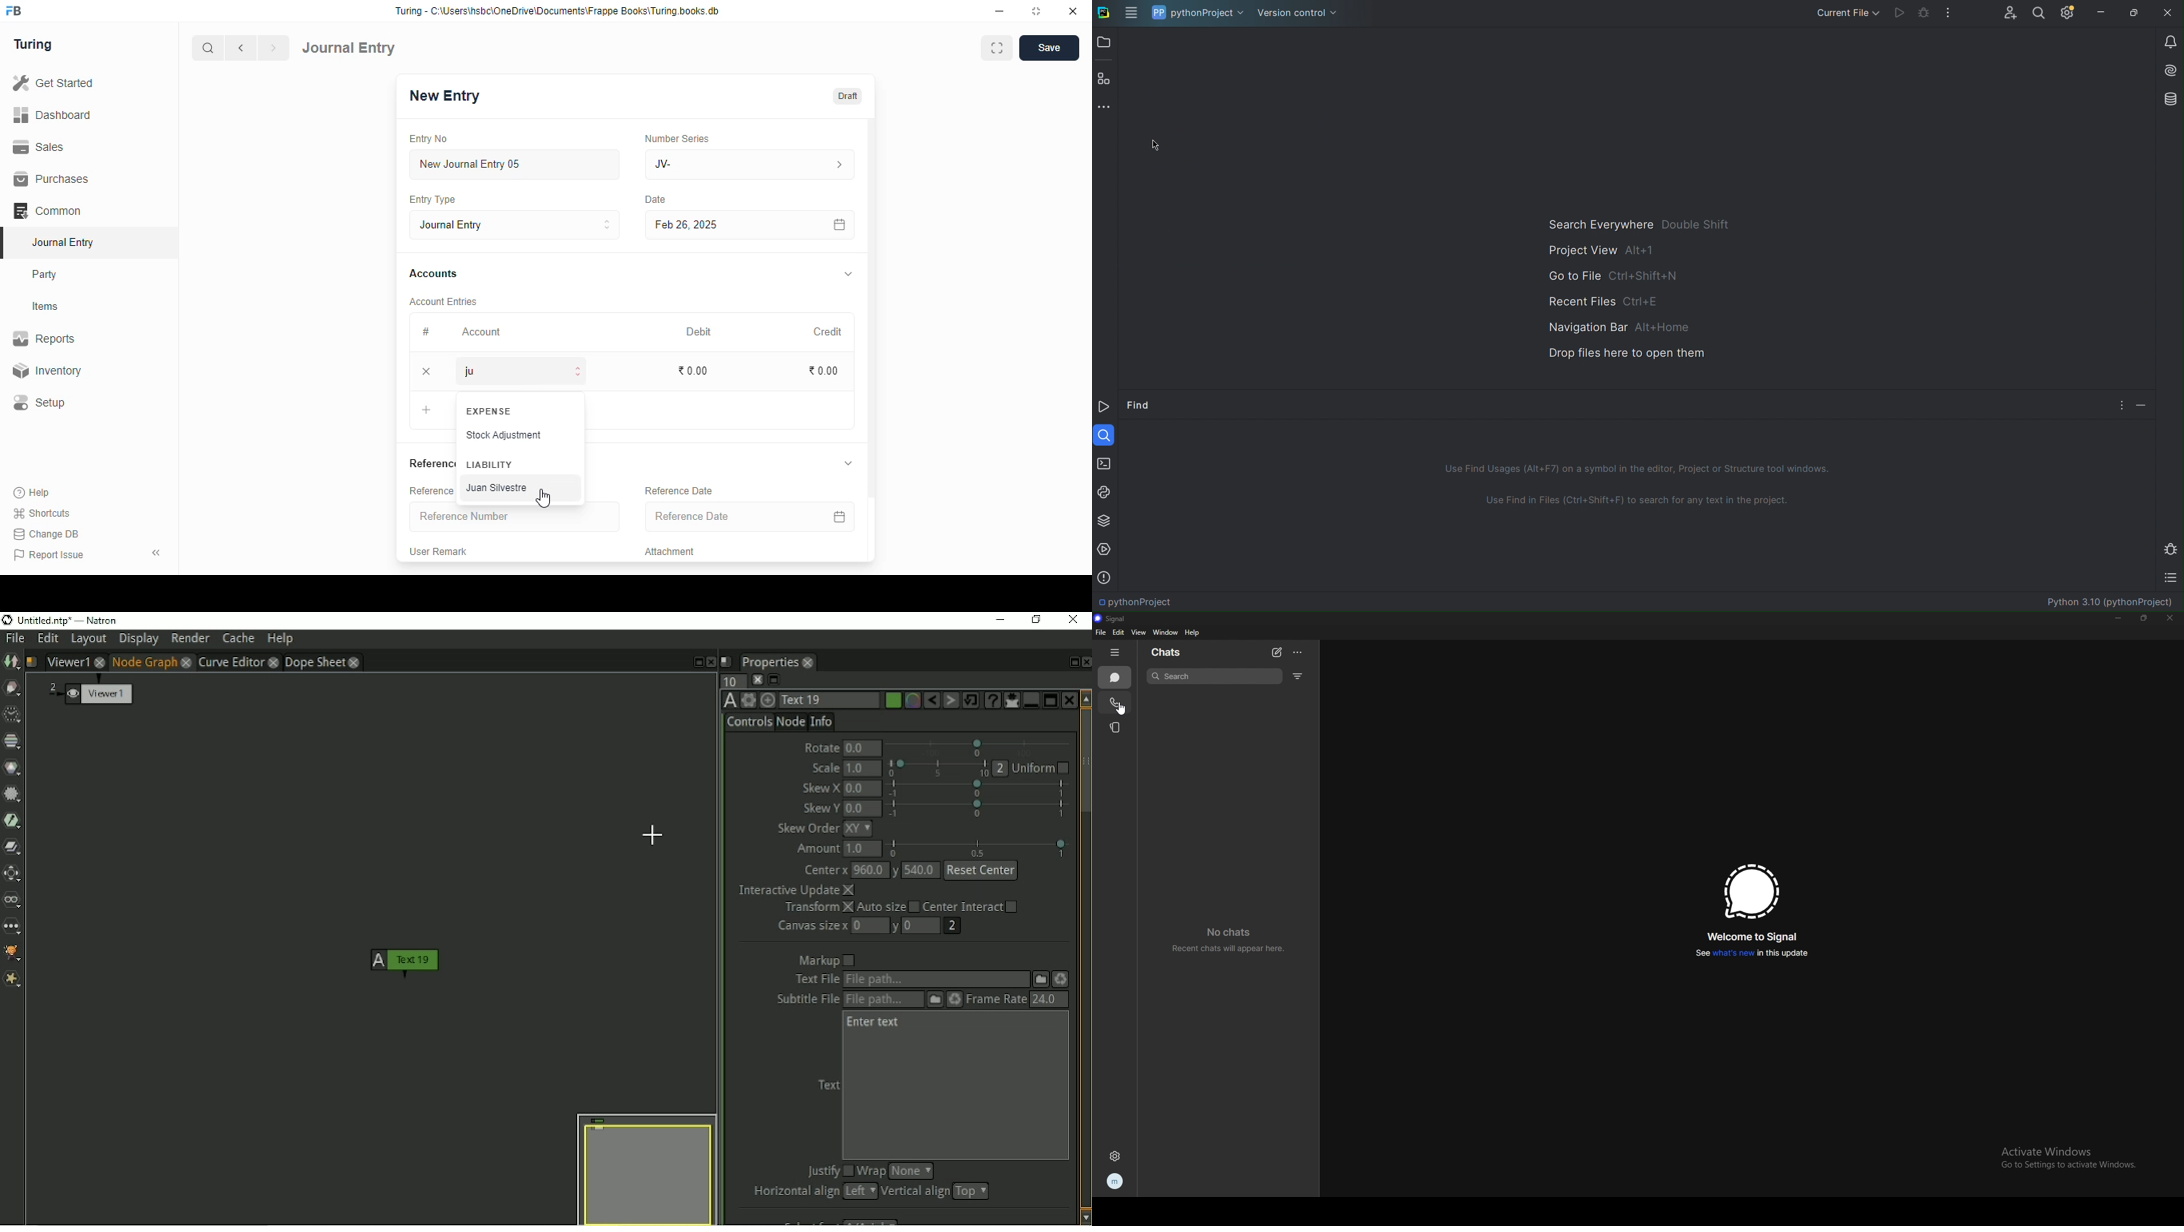 The width and height of the screenshot is (2184, 1232). What do you see at coordinates (481, 332) in the screenshot?
I see `account` at bounding box center [481, 332].